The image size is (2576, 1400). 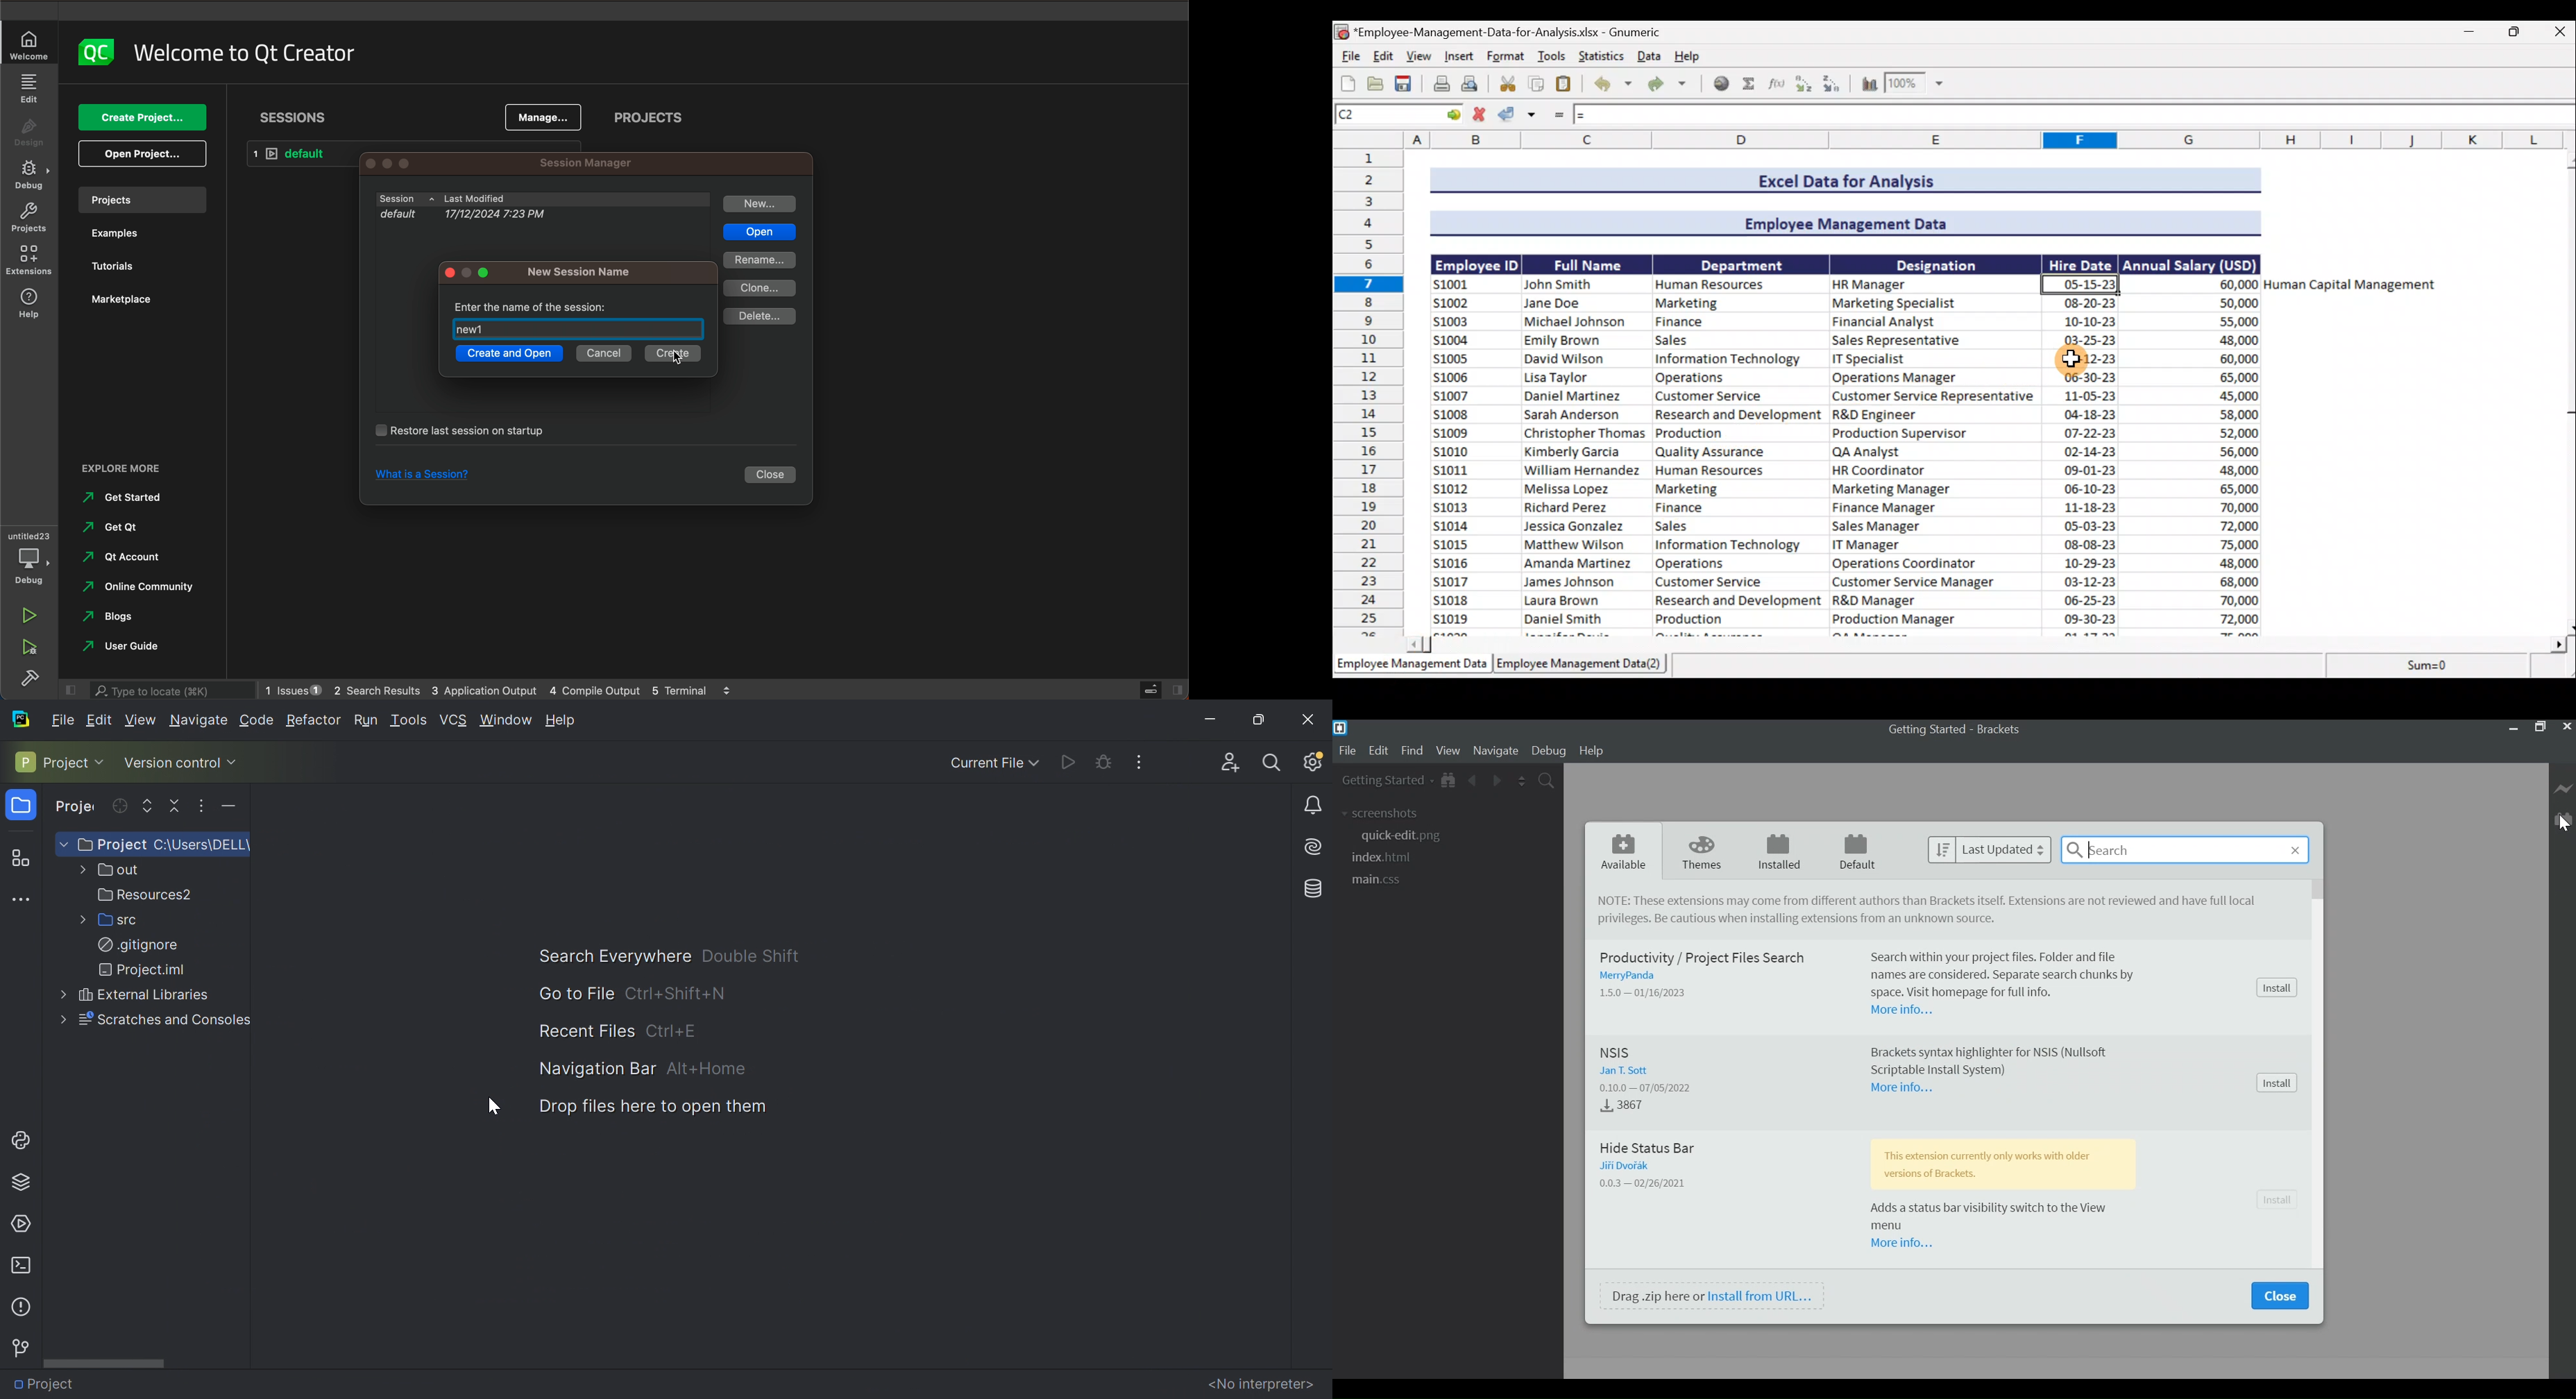 What do you see at coordinates (1648, 58) in the screenshot?
I see `Data` at bounding box center [1648, 58].